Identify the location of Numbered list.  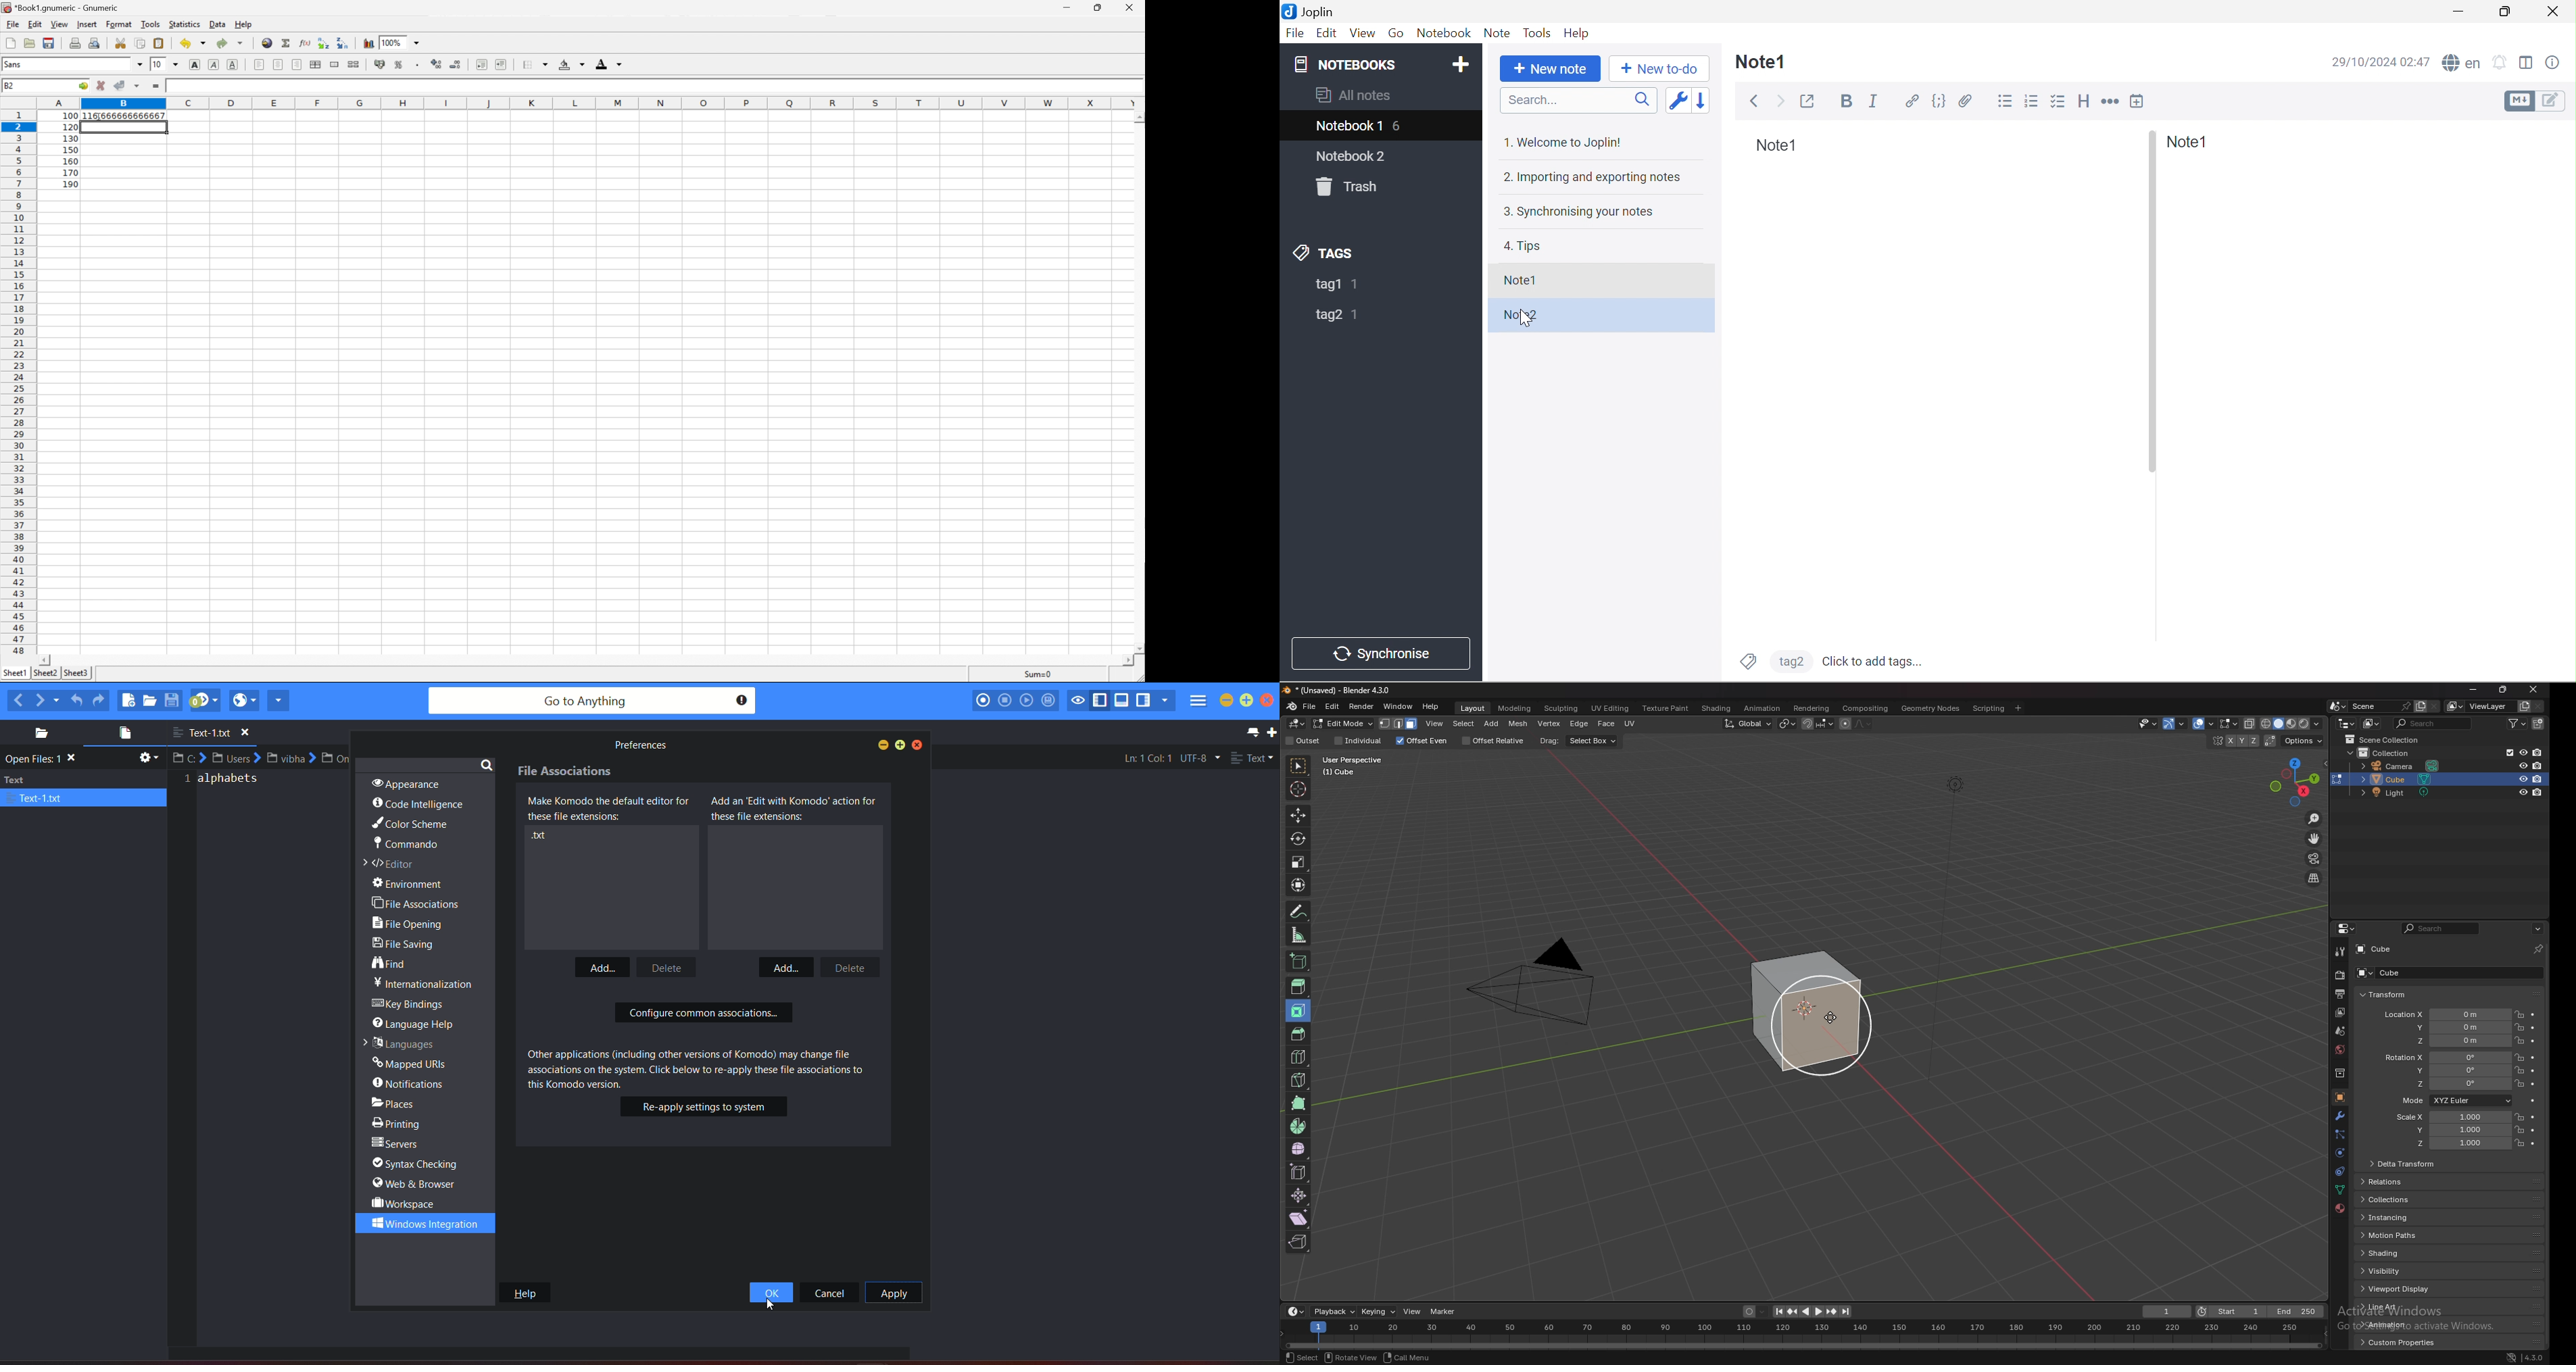
(2033, 103).